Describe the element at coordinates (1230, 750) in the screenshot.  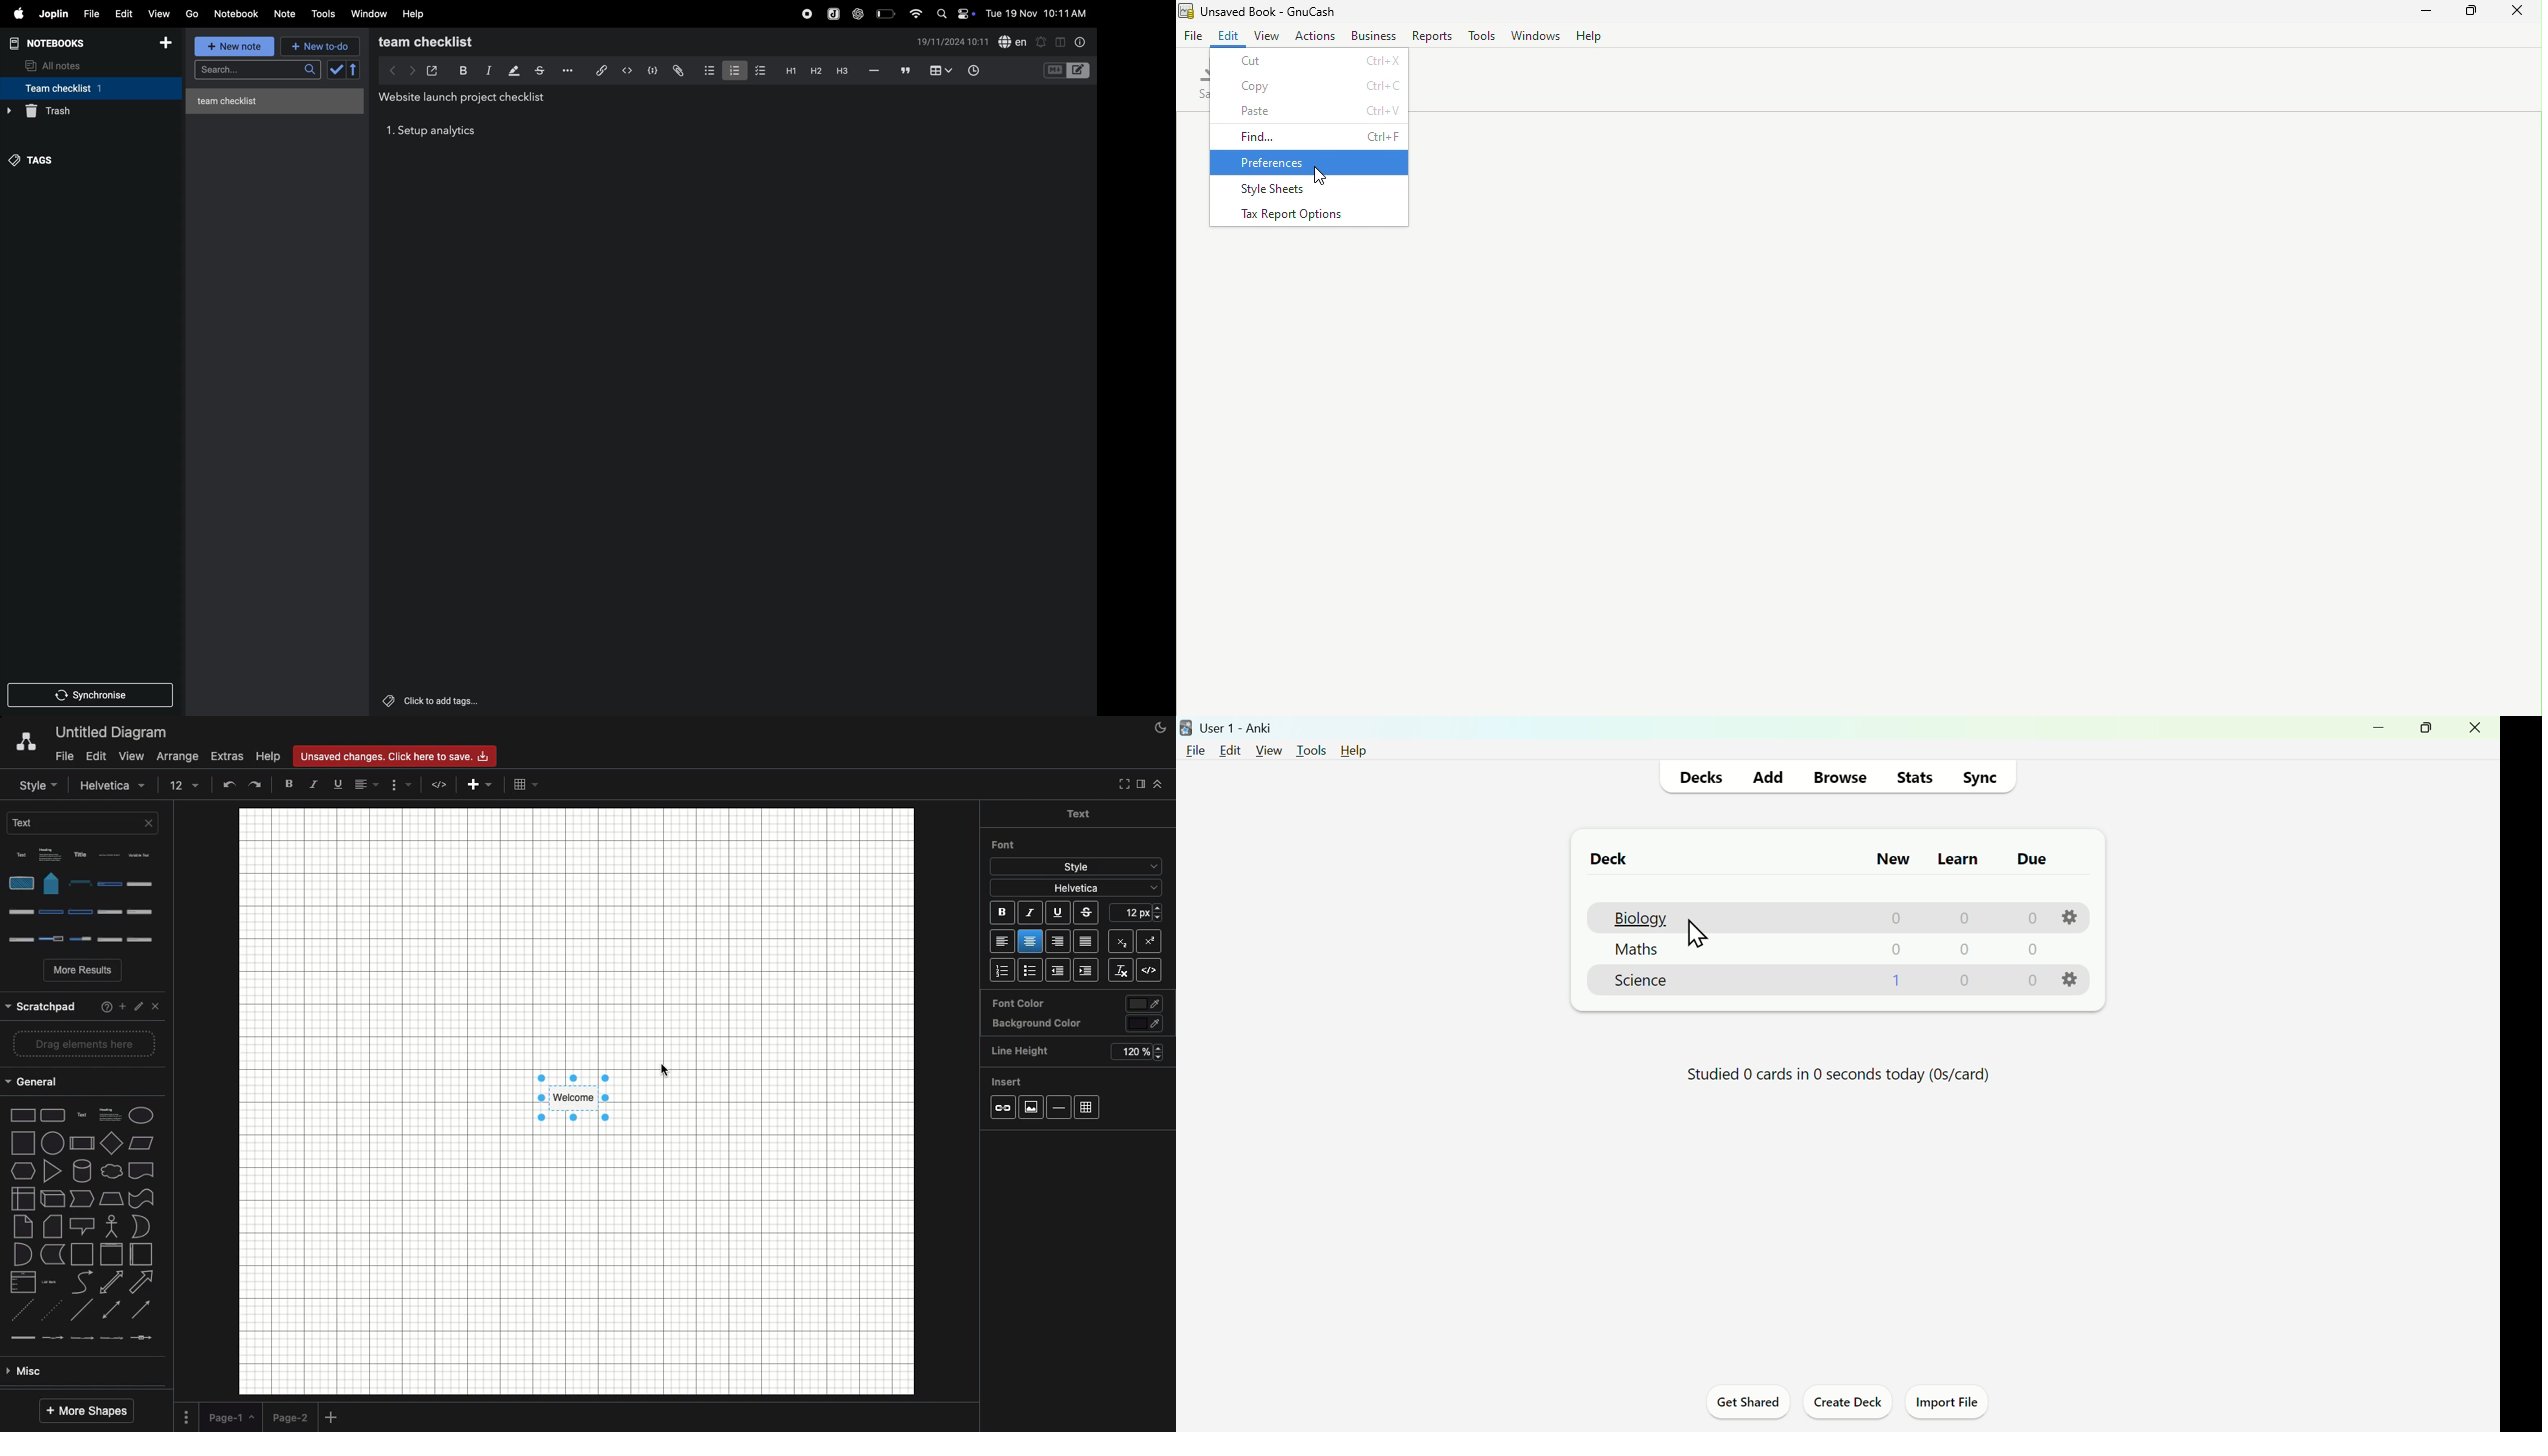
I see `edit` at that location.